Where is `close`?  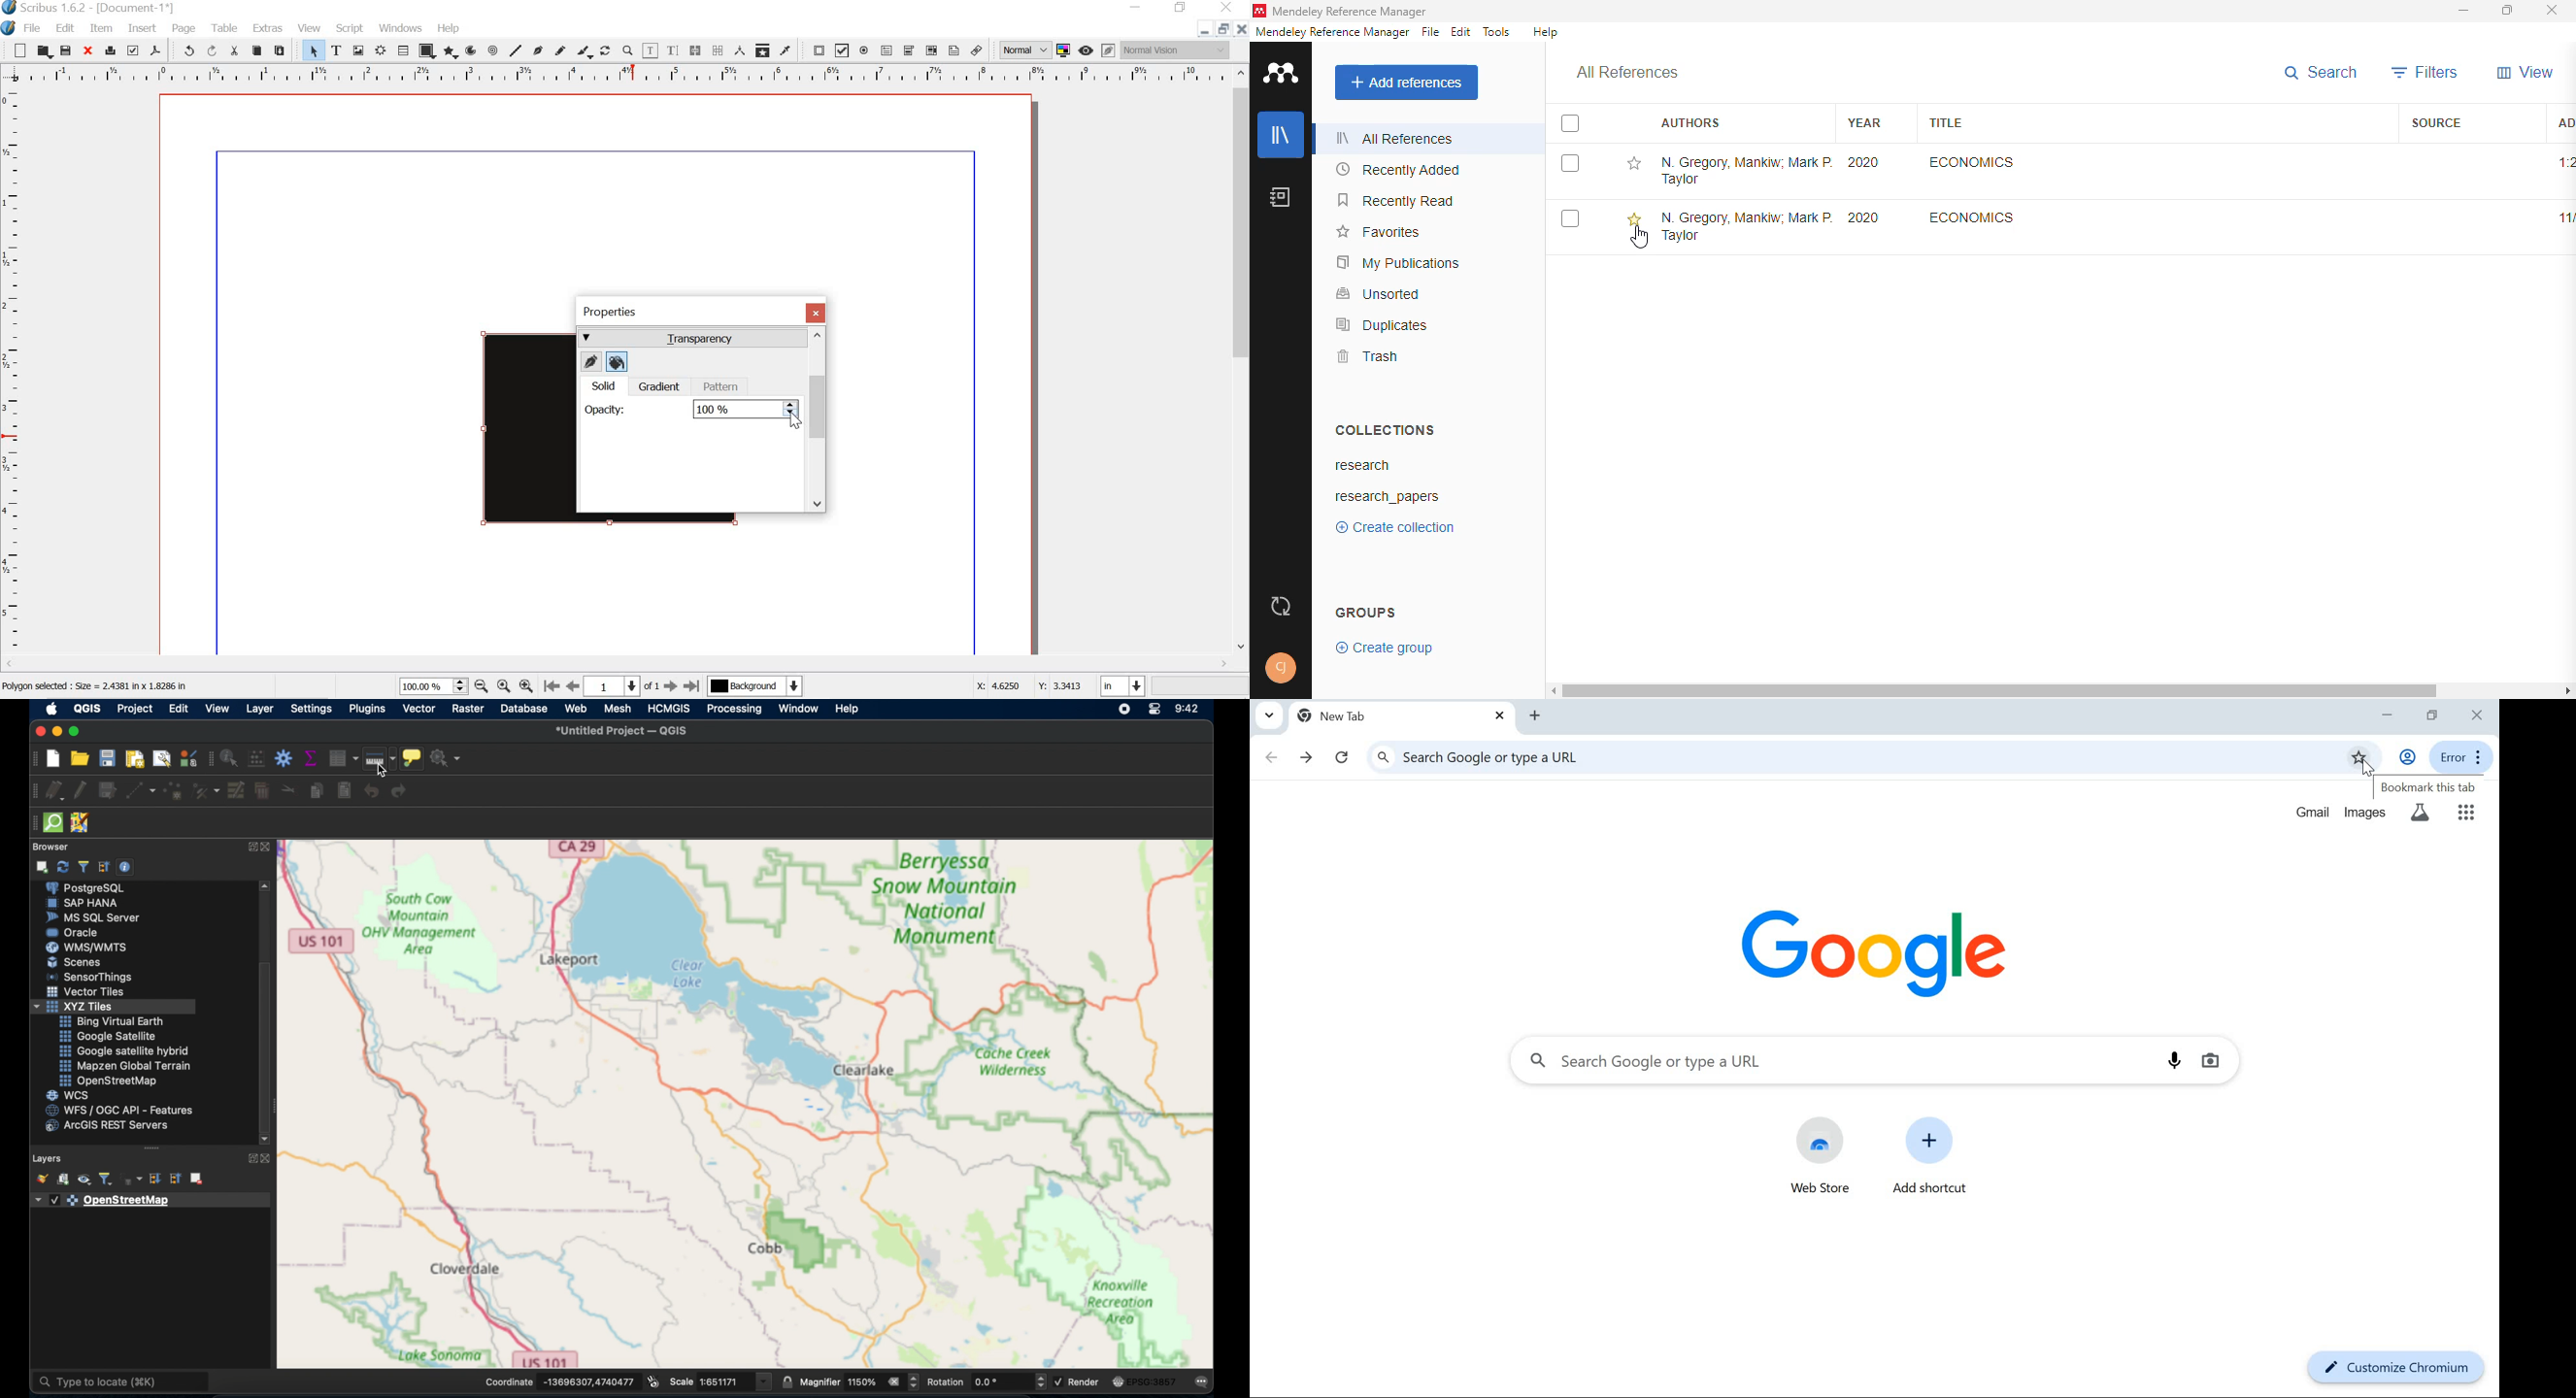
close is located at coordinates (2553, 11).